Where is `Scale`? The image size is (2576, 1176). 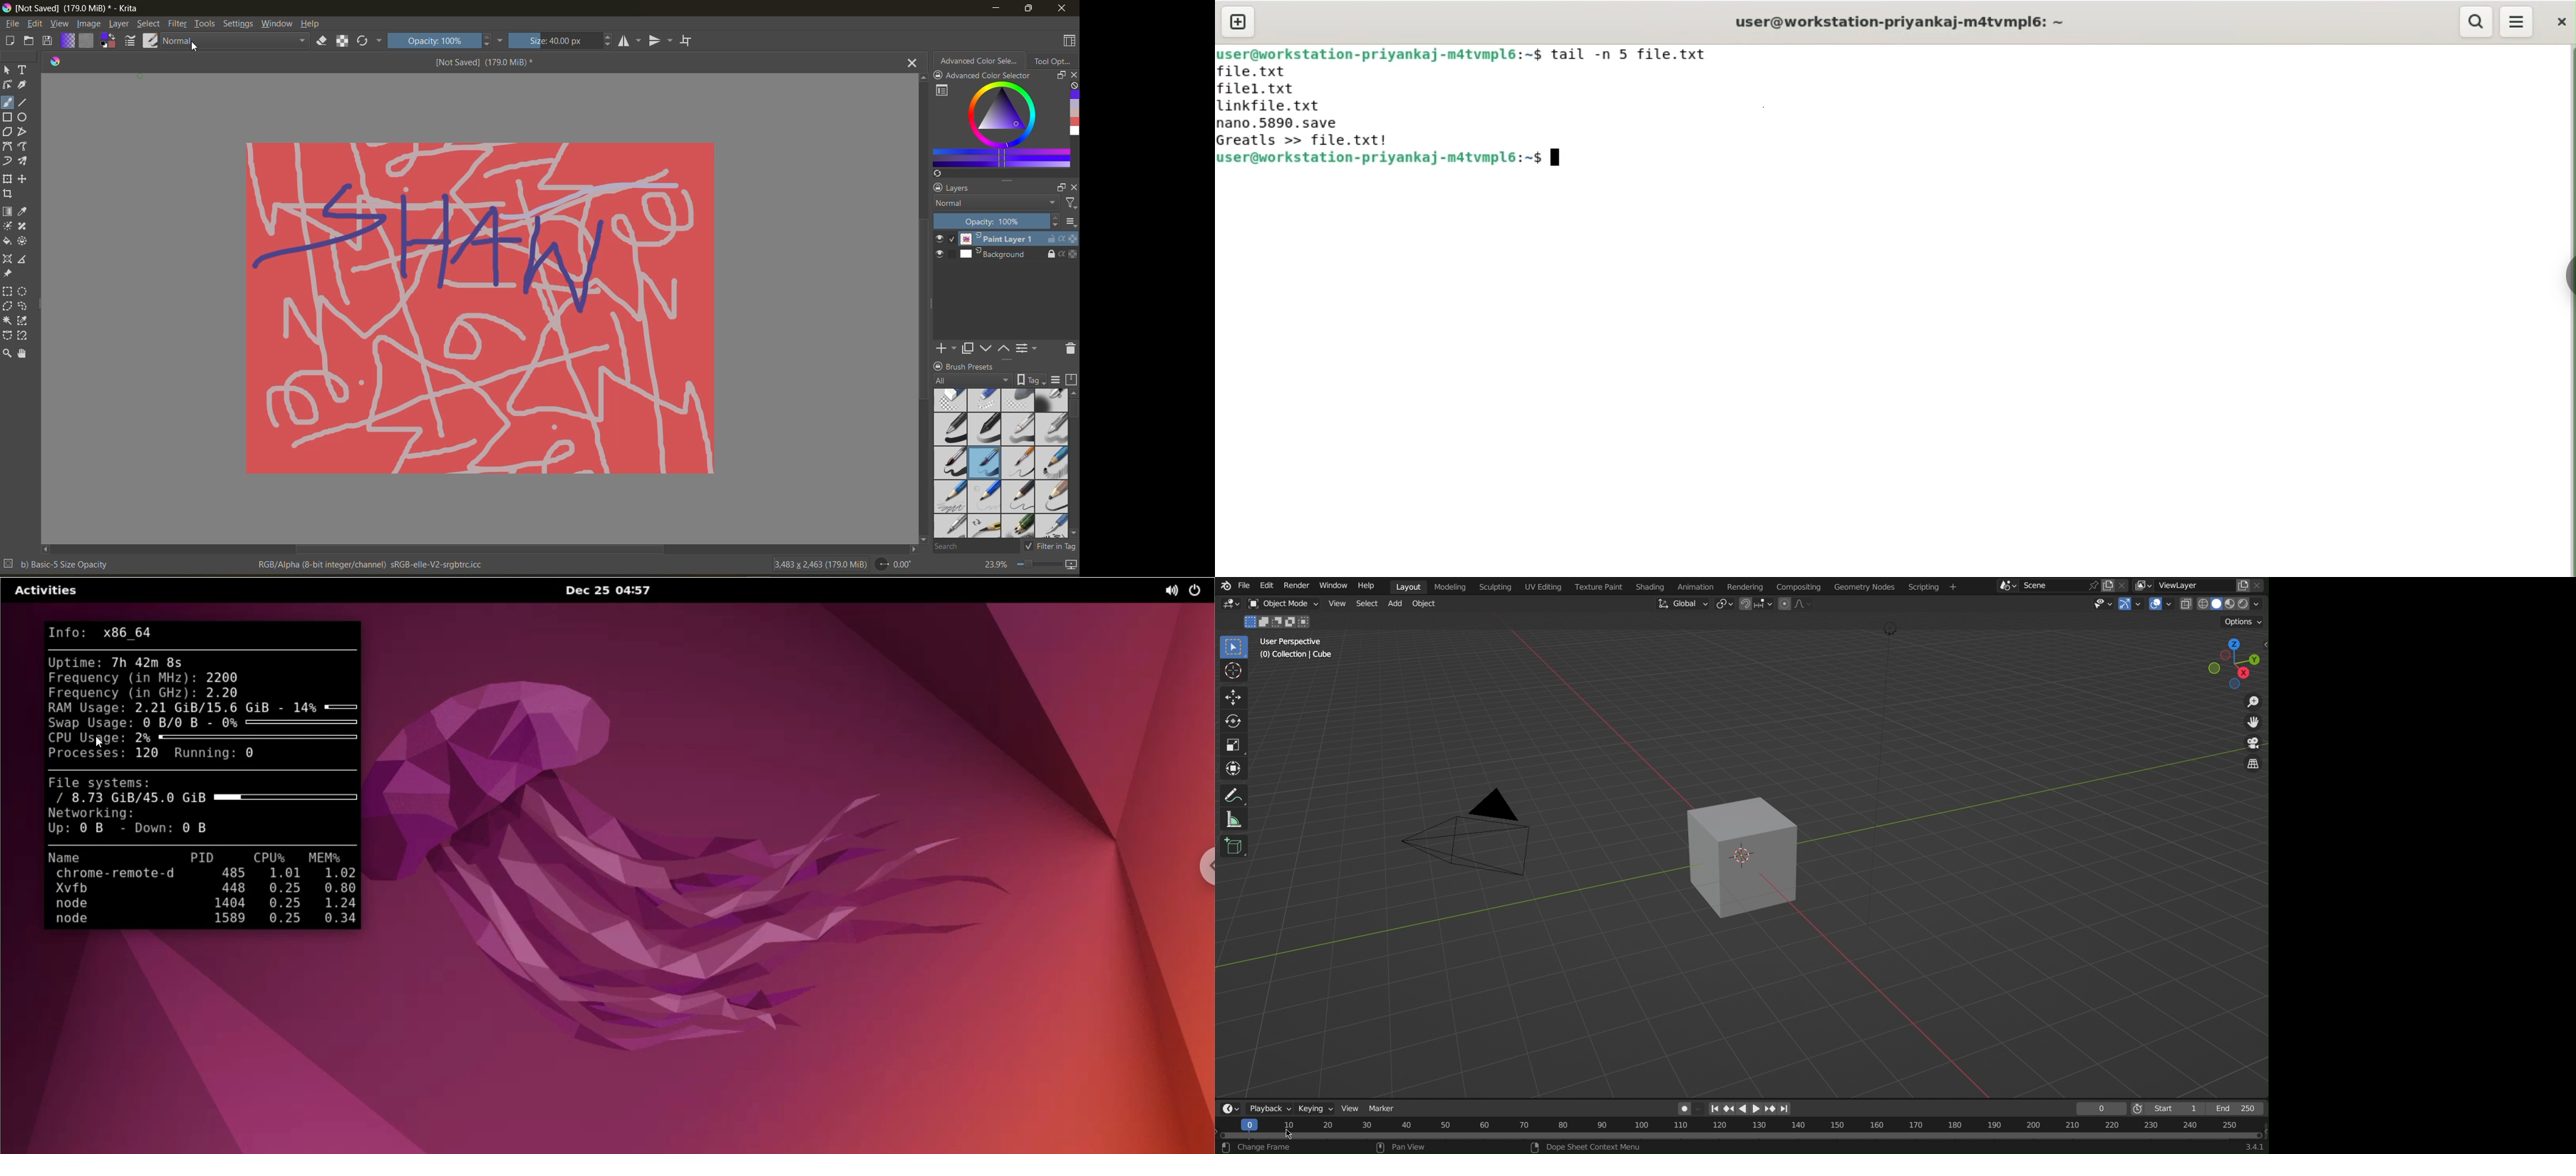
Scale is located at coordinates (1233, 743).